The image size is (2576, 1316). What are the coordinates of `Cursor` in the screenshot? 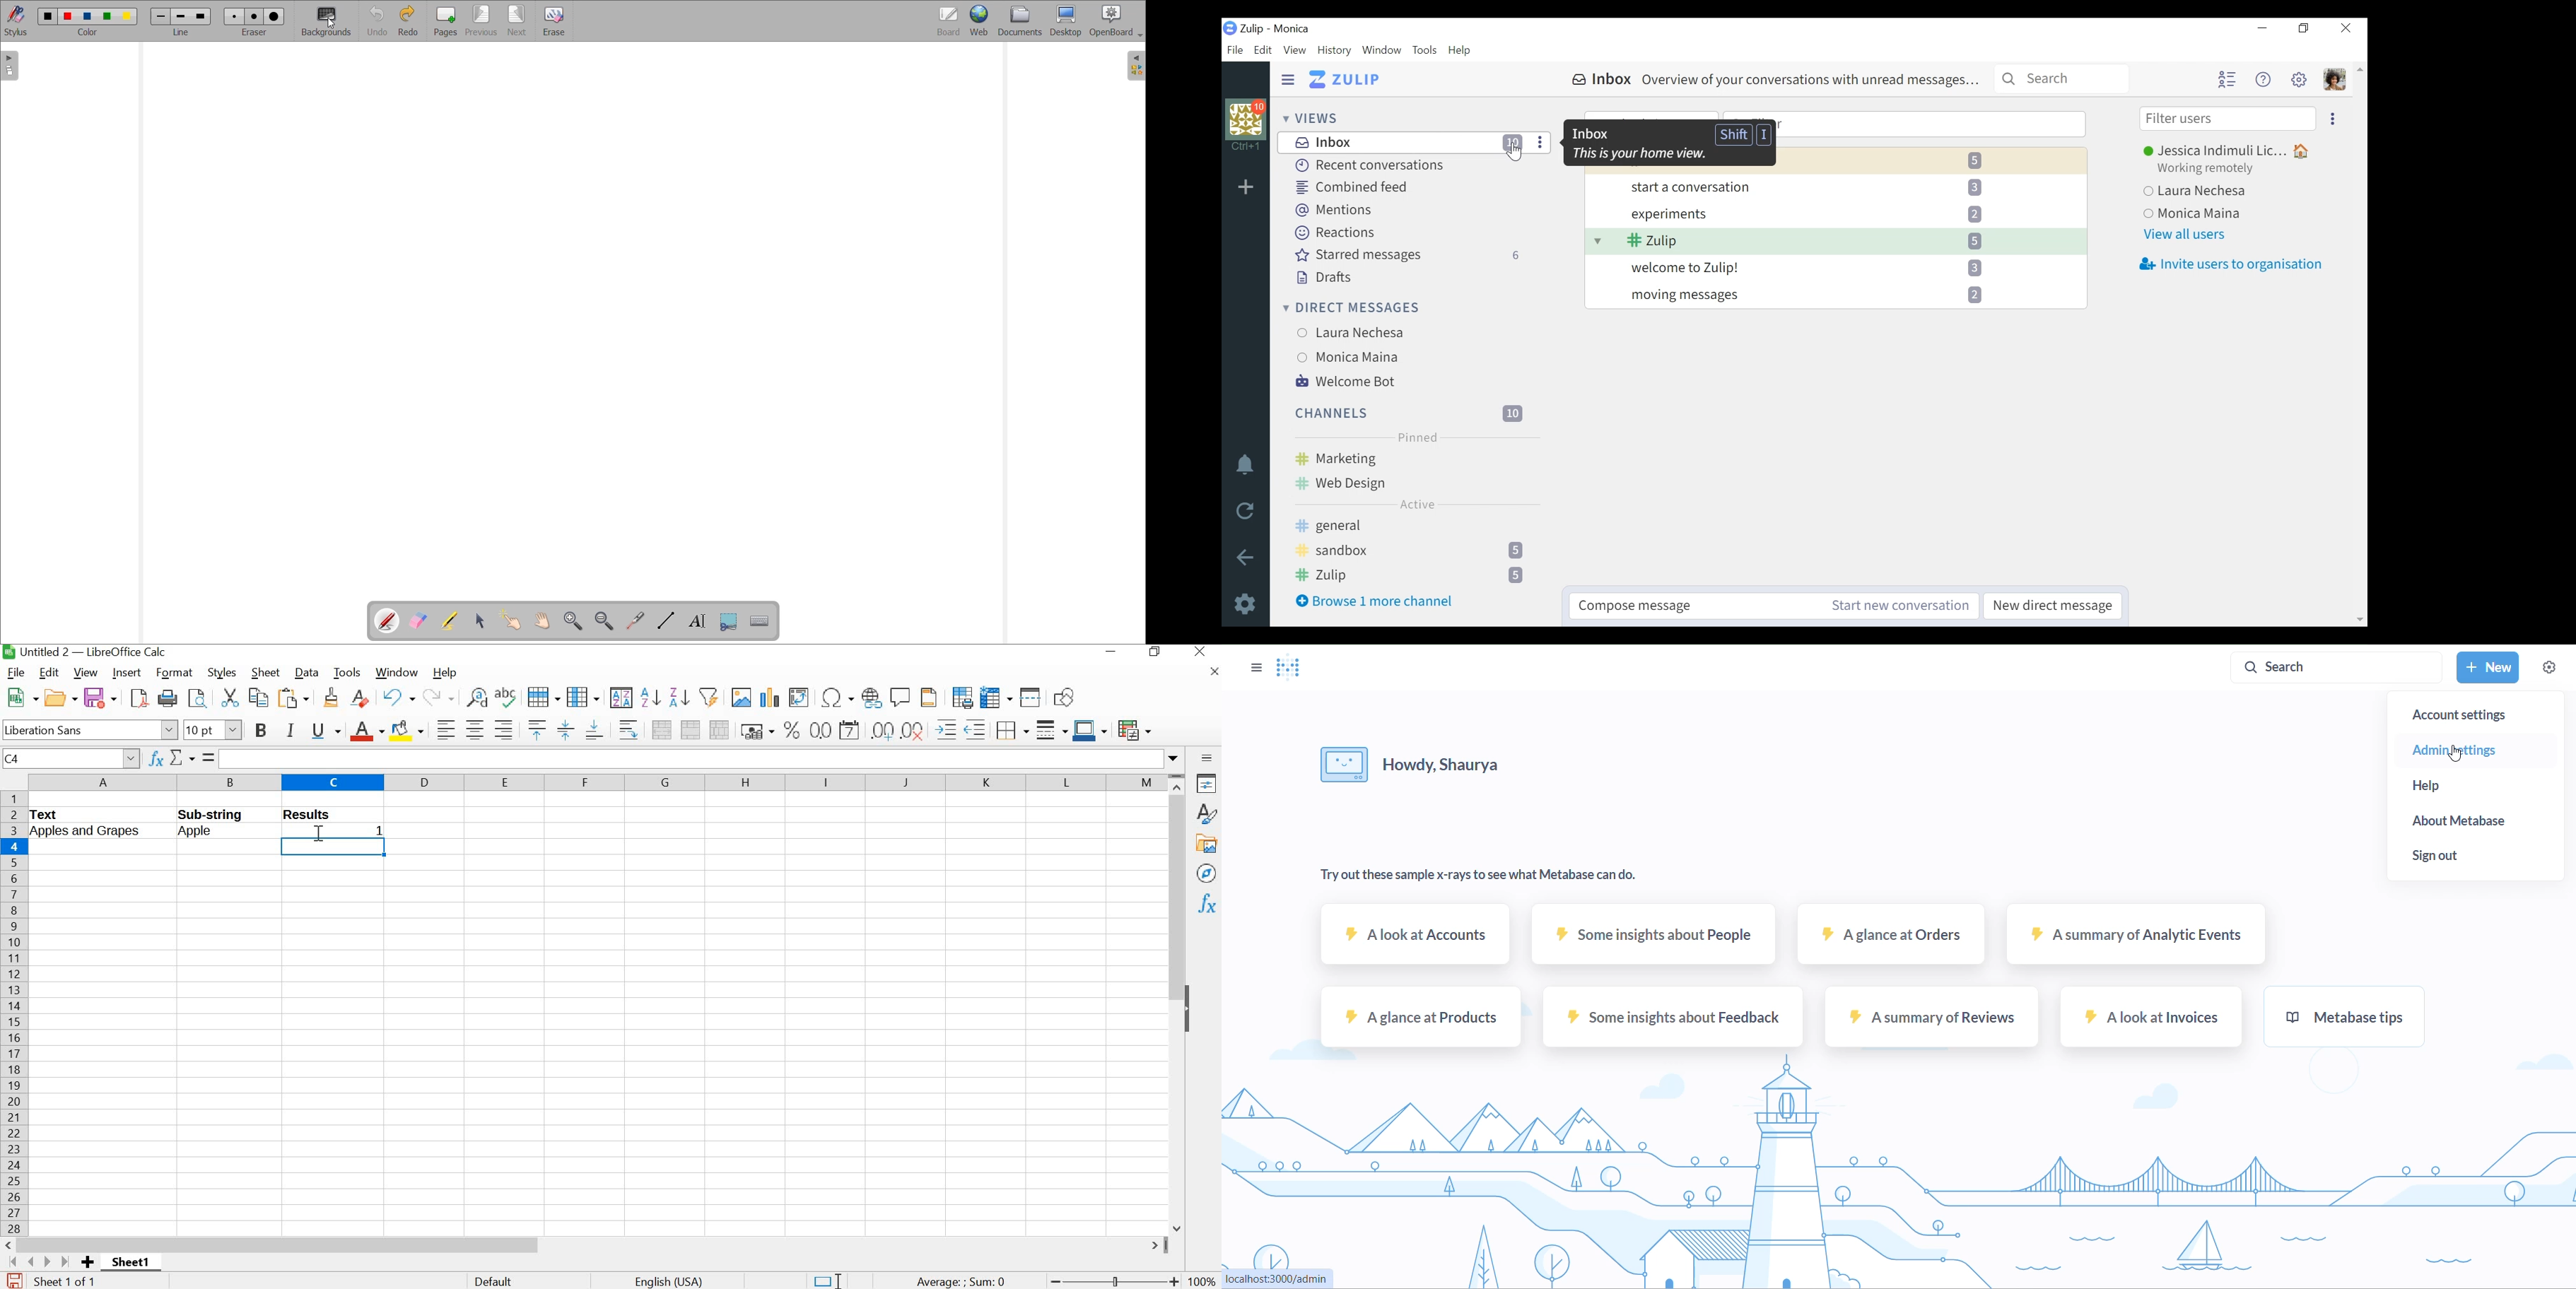 It's located at (1516, 153).